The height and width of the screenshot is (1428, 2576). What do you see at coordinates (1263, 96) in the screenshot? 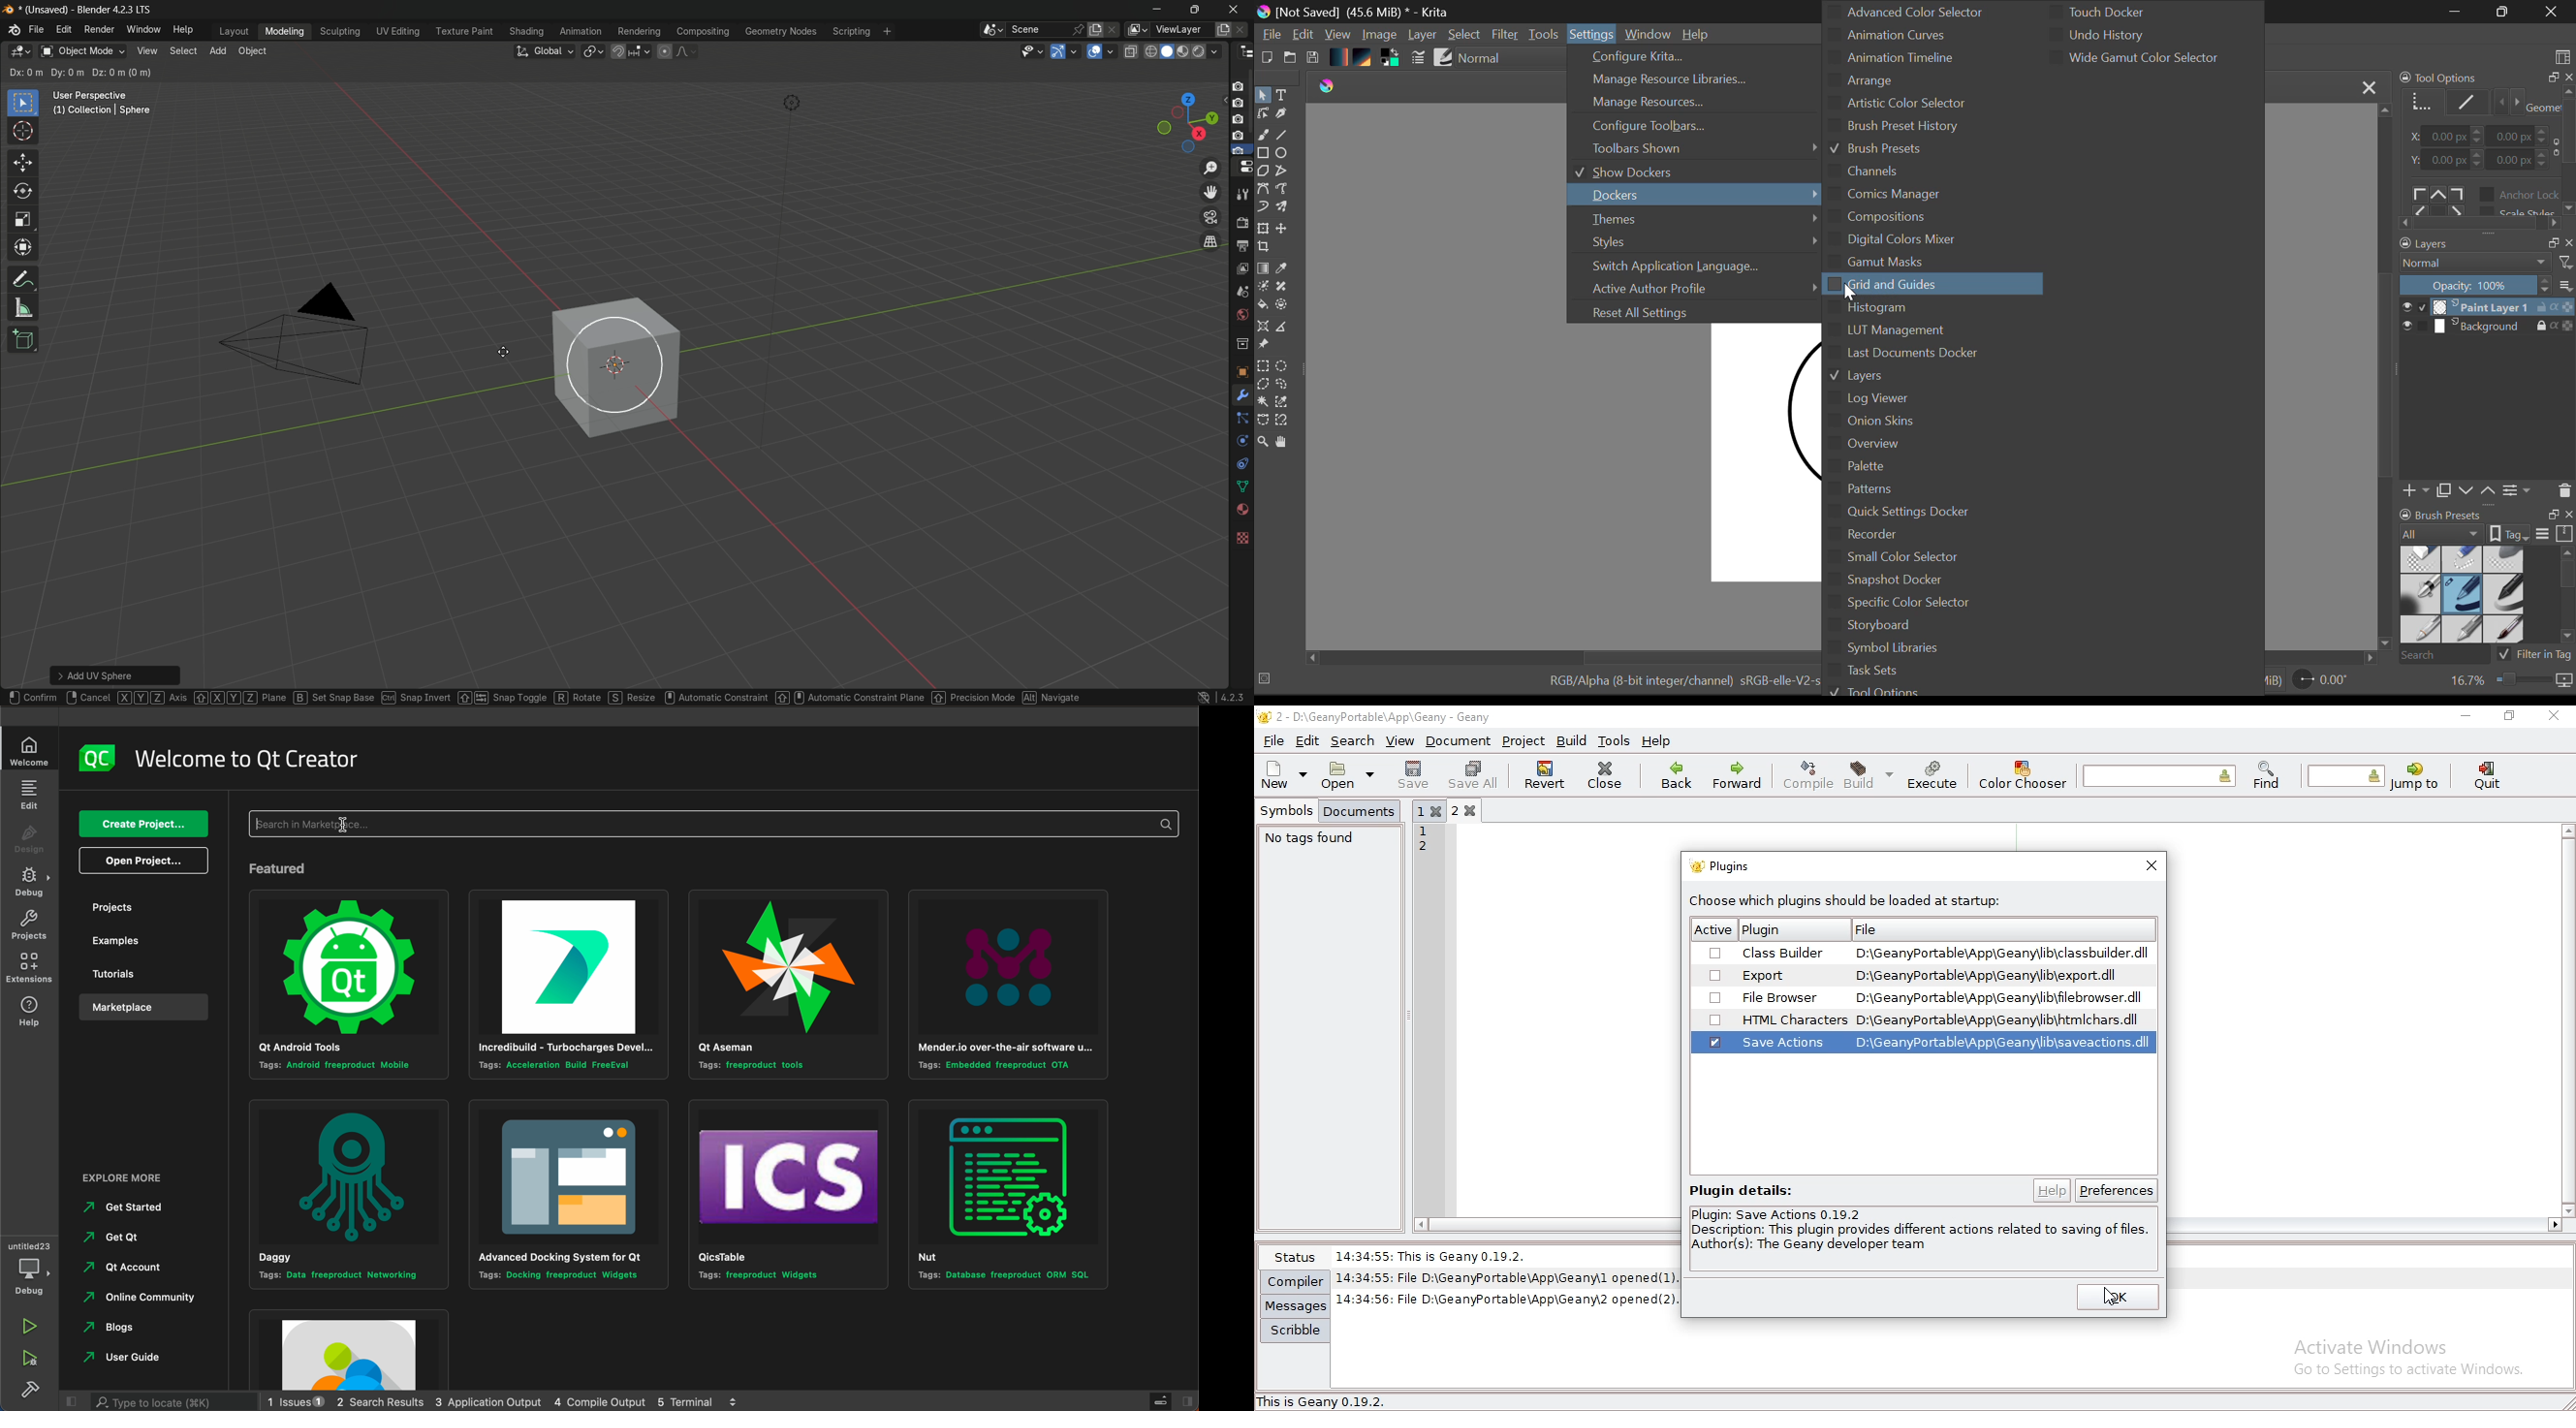
I see `Select` at bounding box center [1263, 96].